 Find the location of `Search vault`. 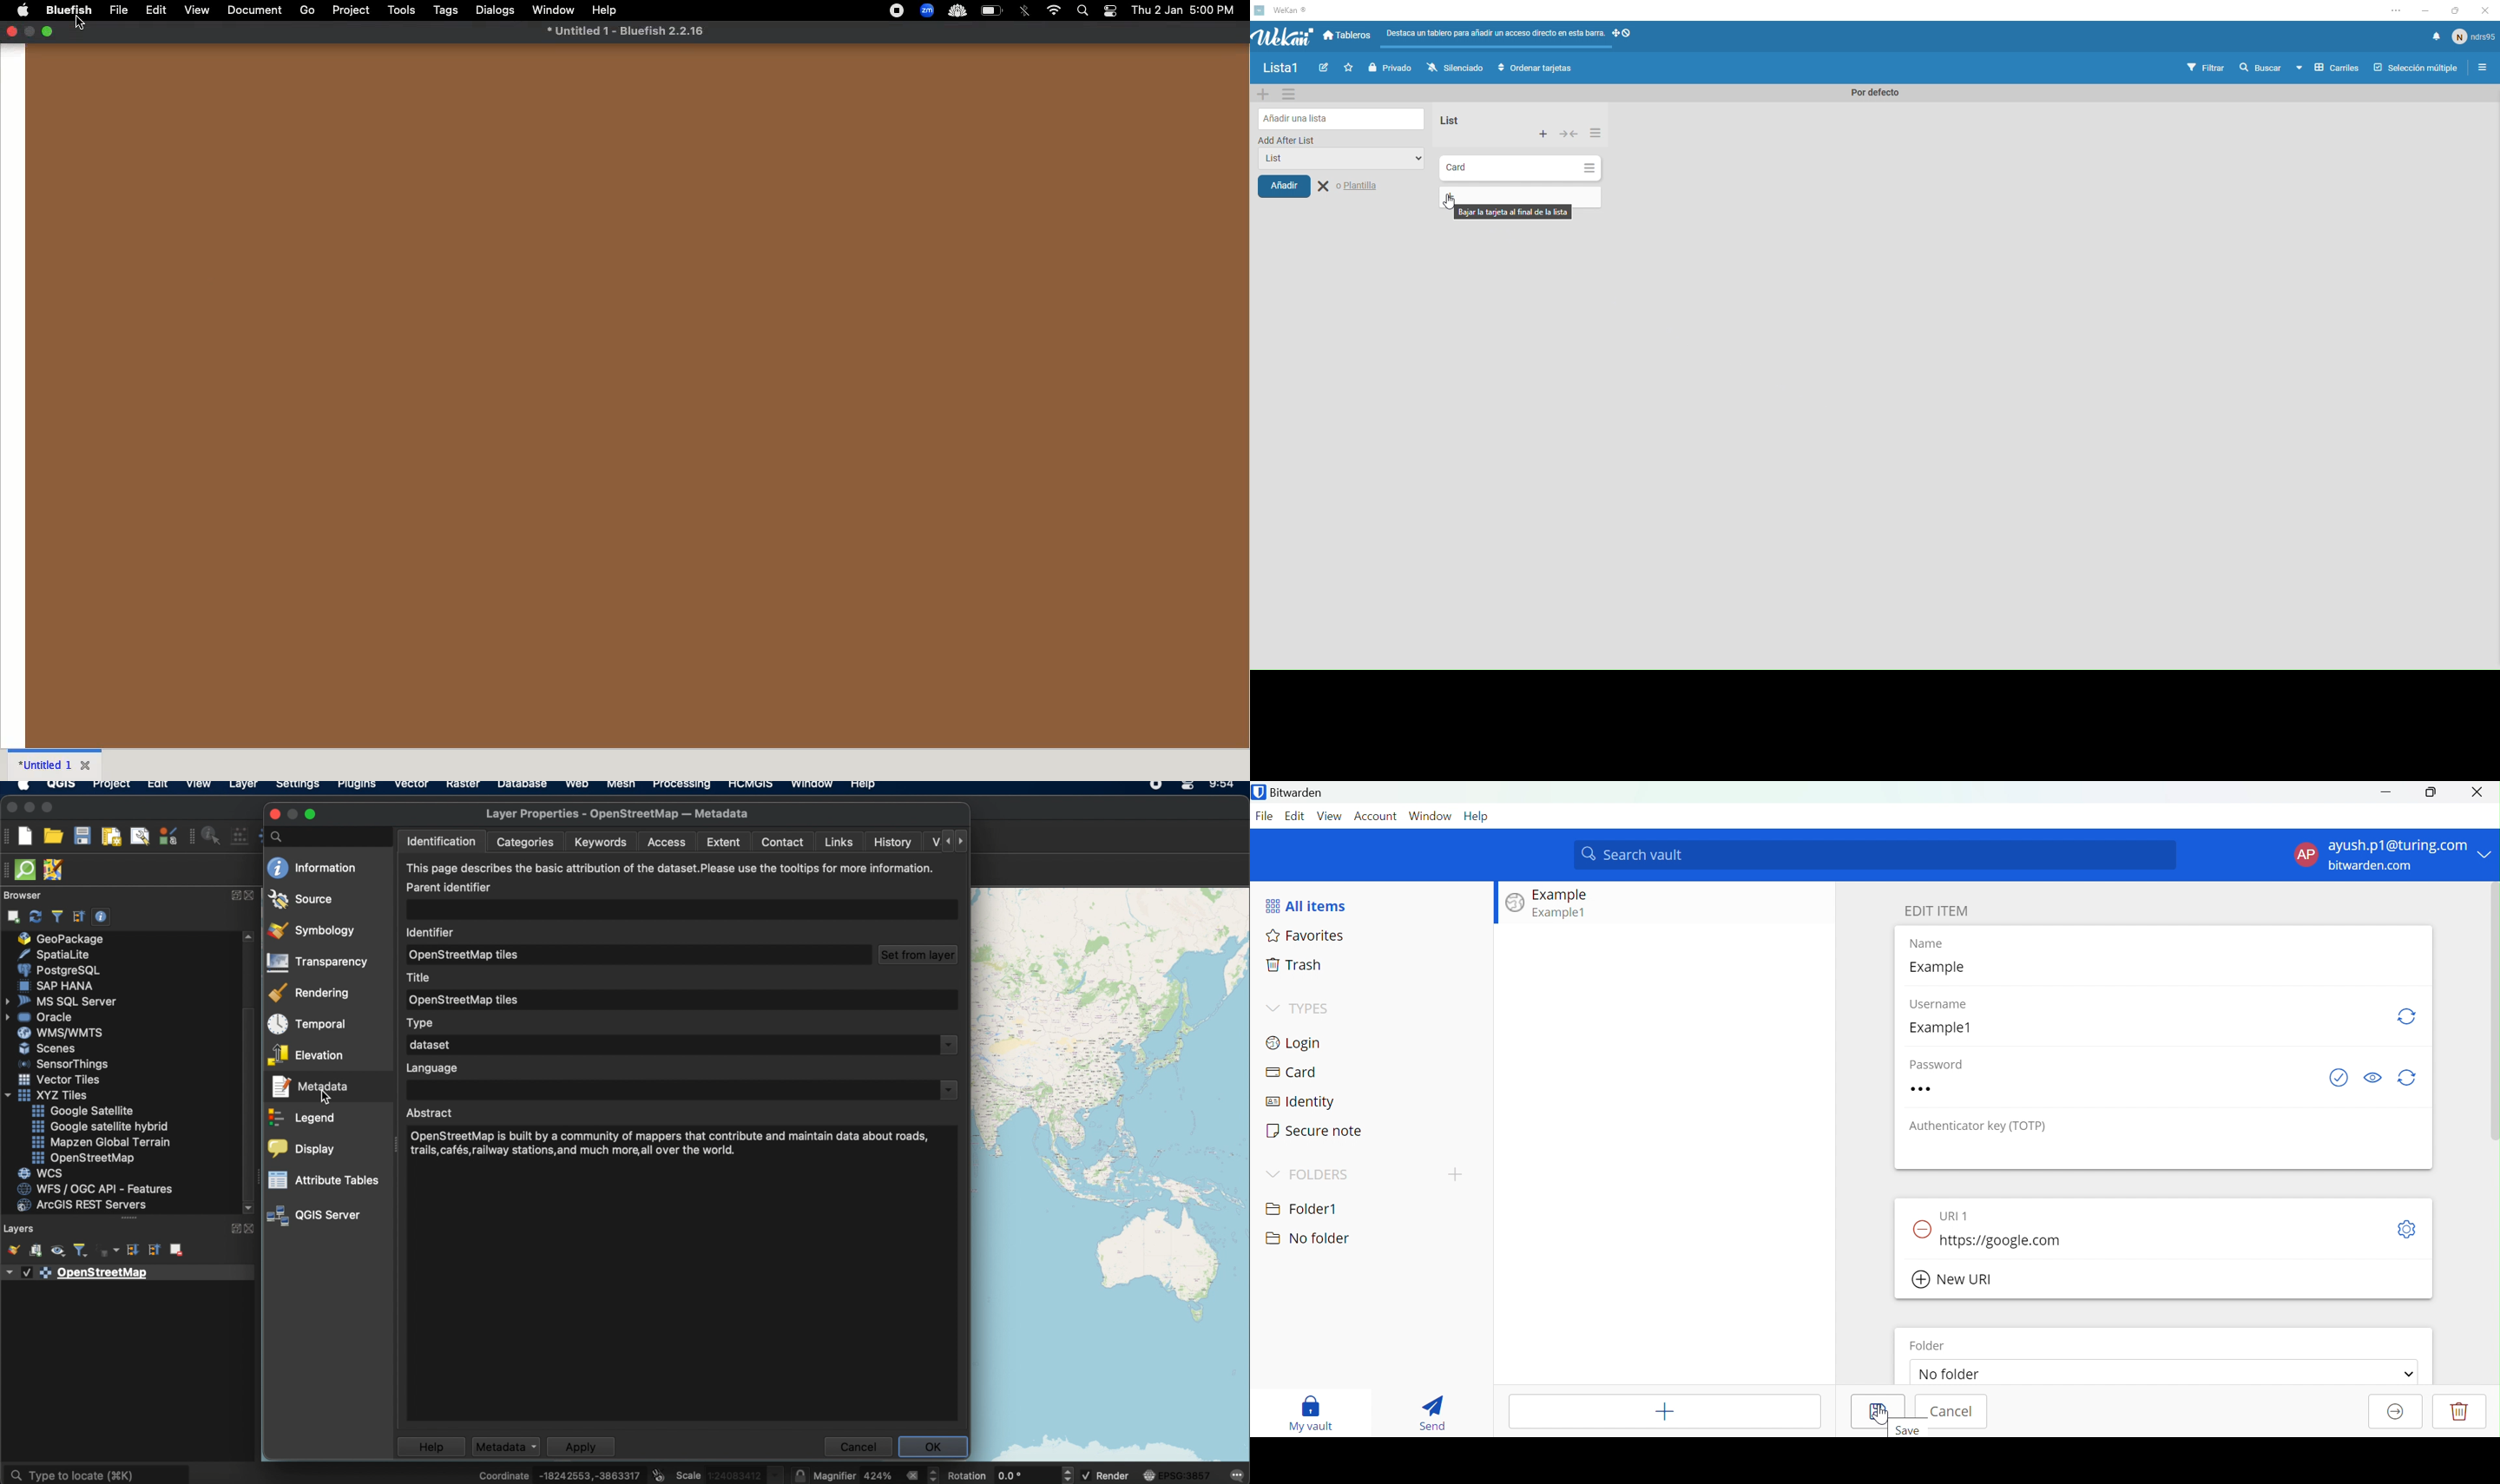

Search vault is located at coordinates (1876, 855).